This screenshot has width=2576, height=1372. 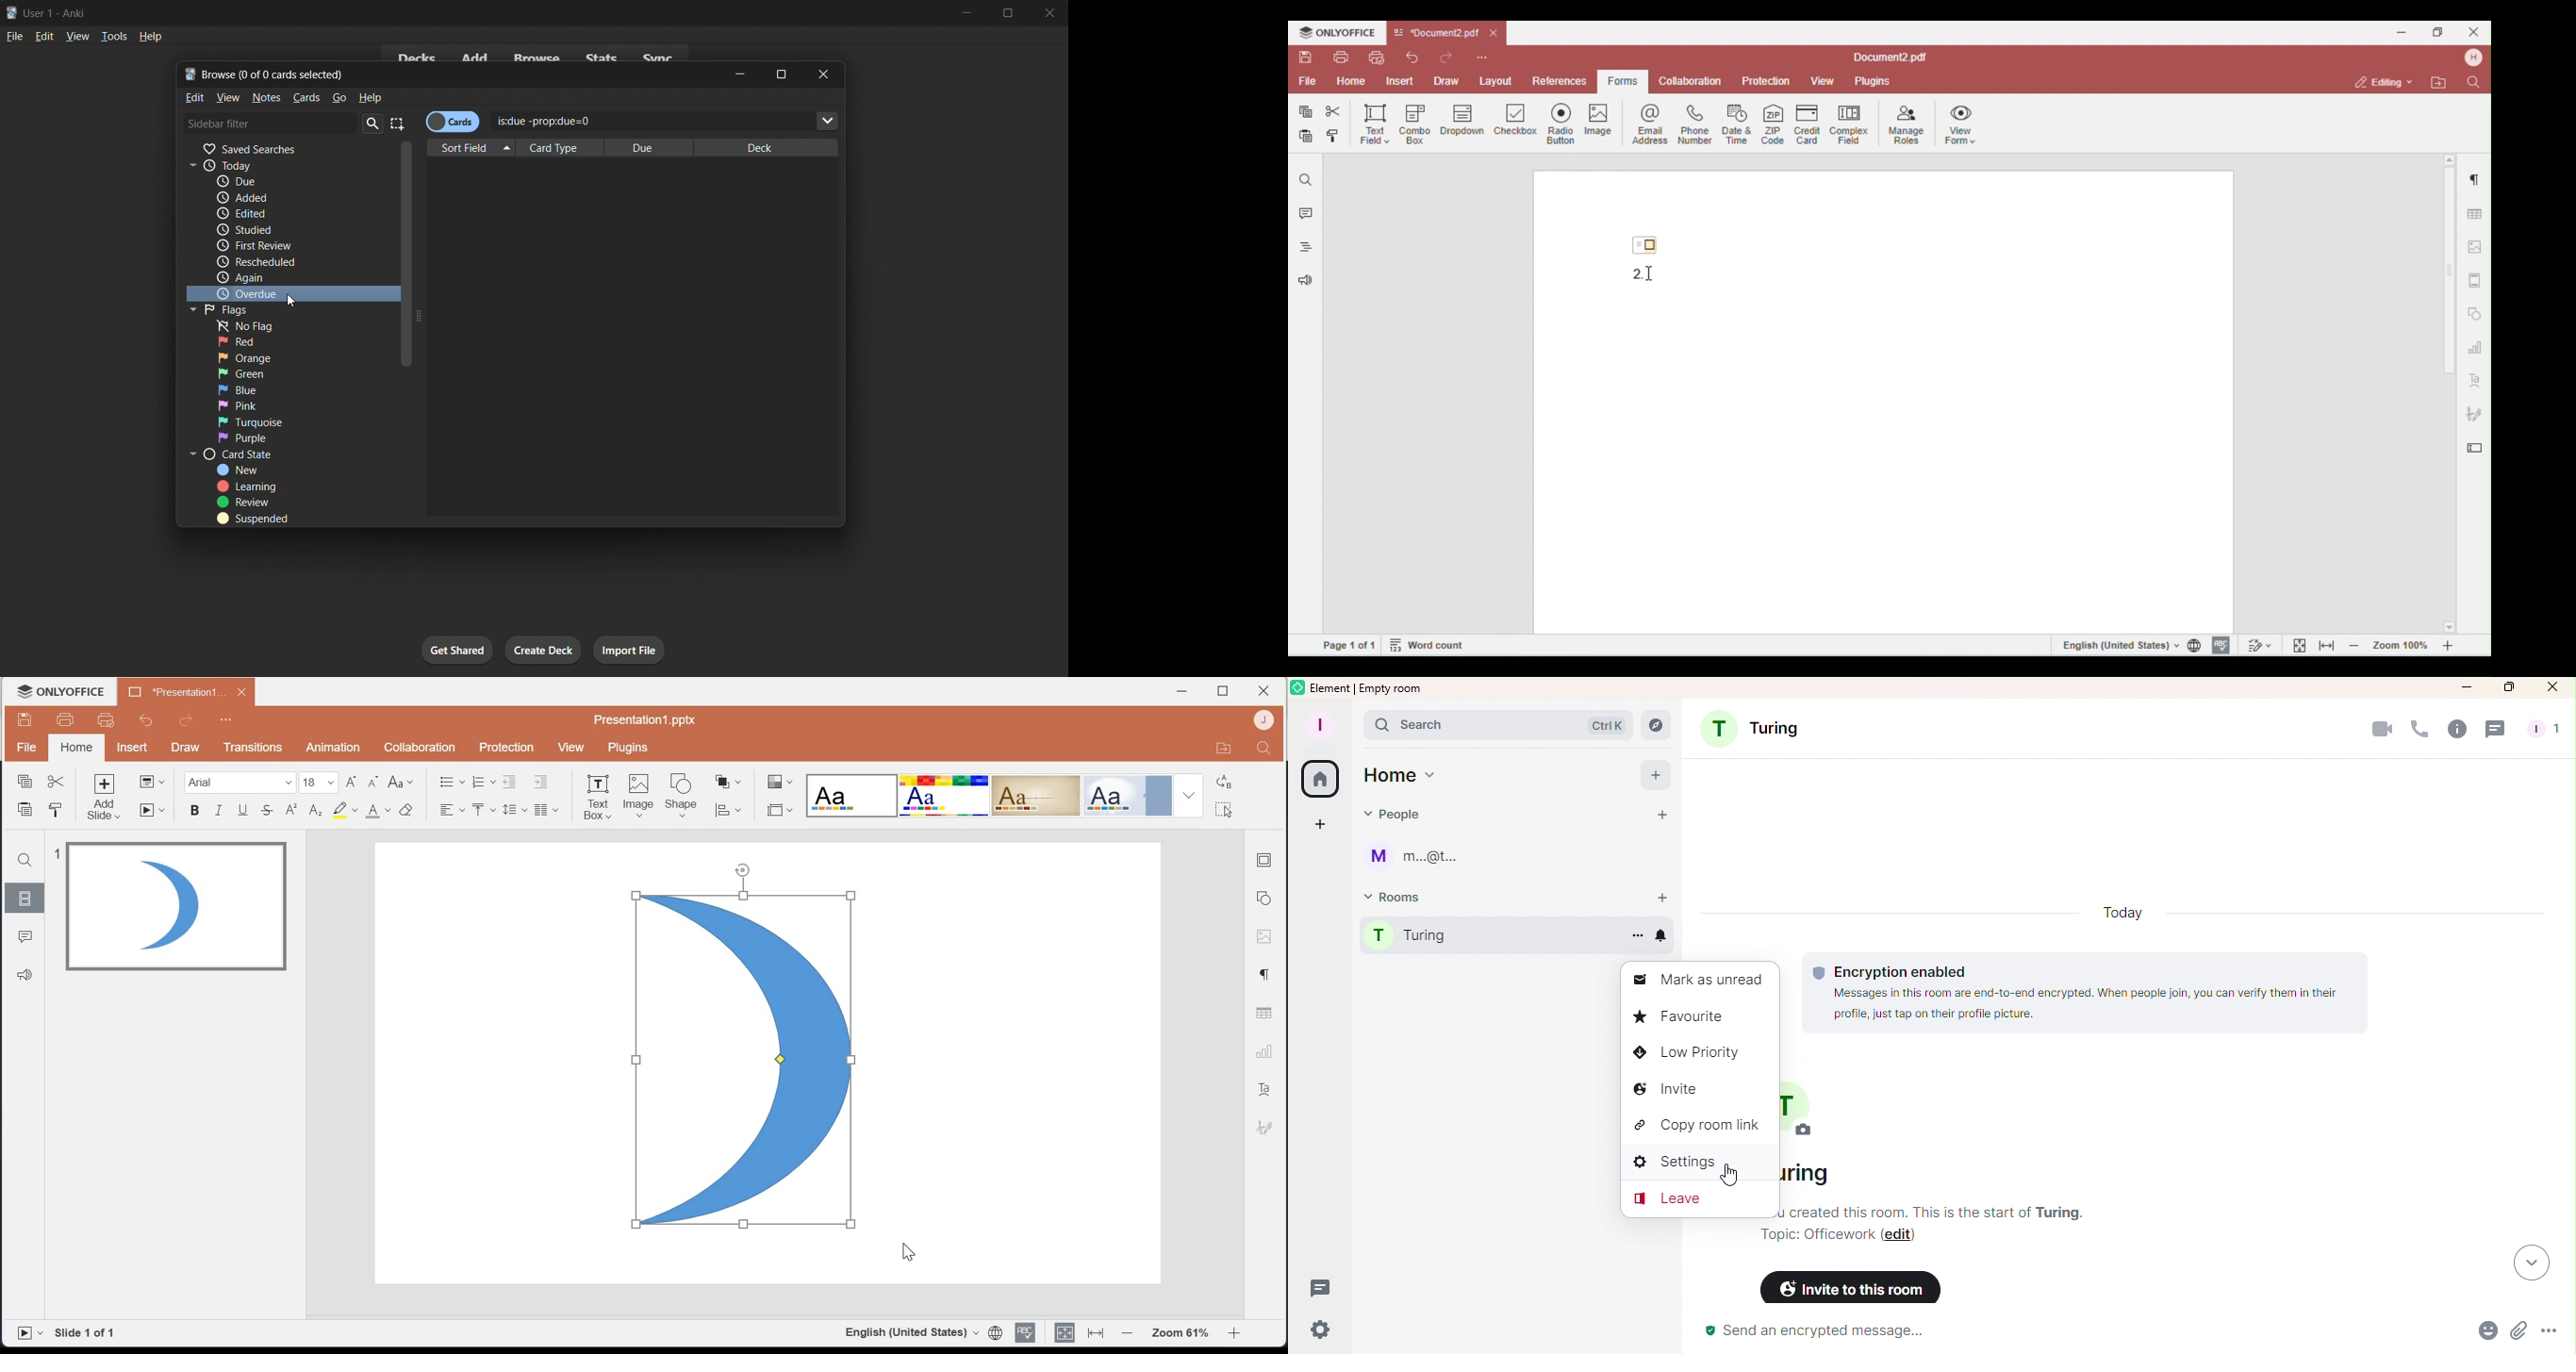 I want to click on Select all, so click(x=1230, y=807).